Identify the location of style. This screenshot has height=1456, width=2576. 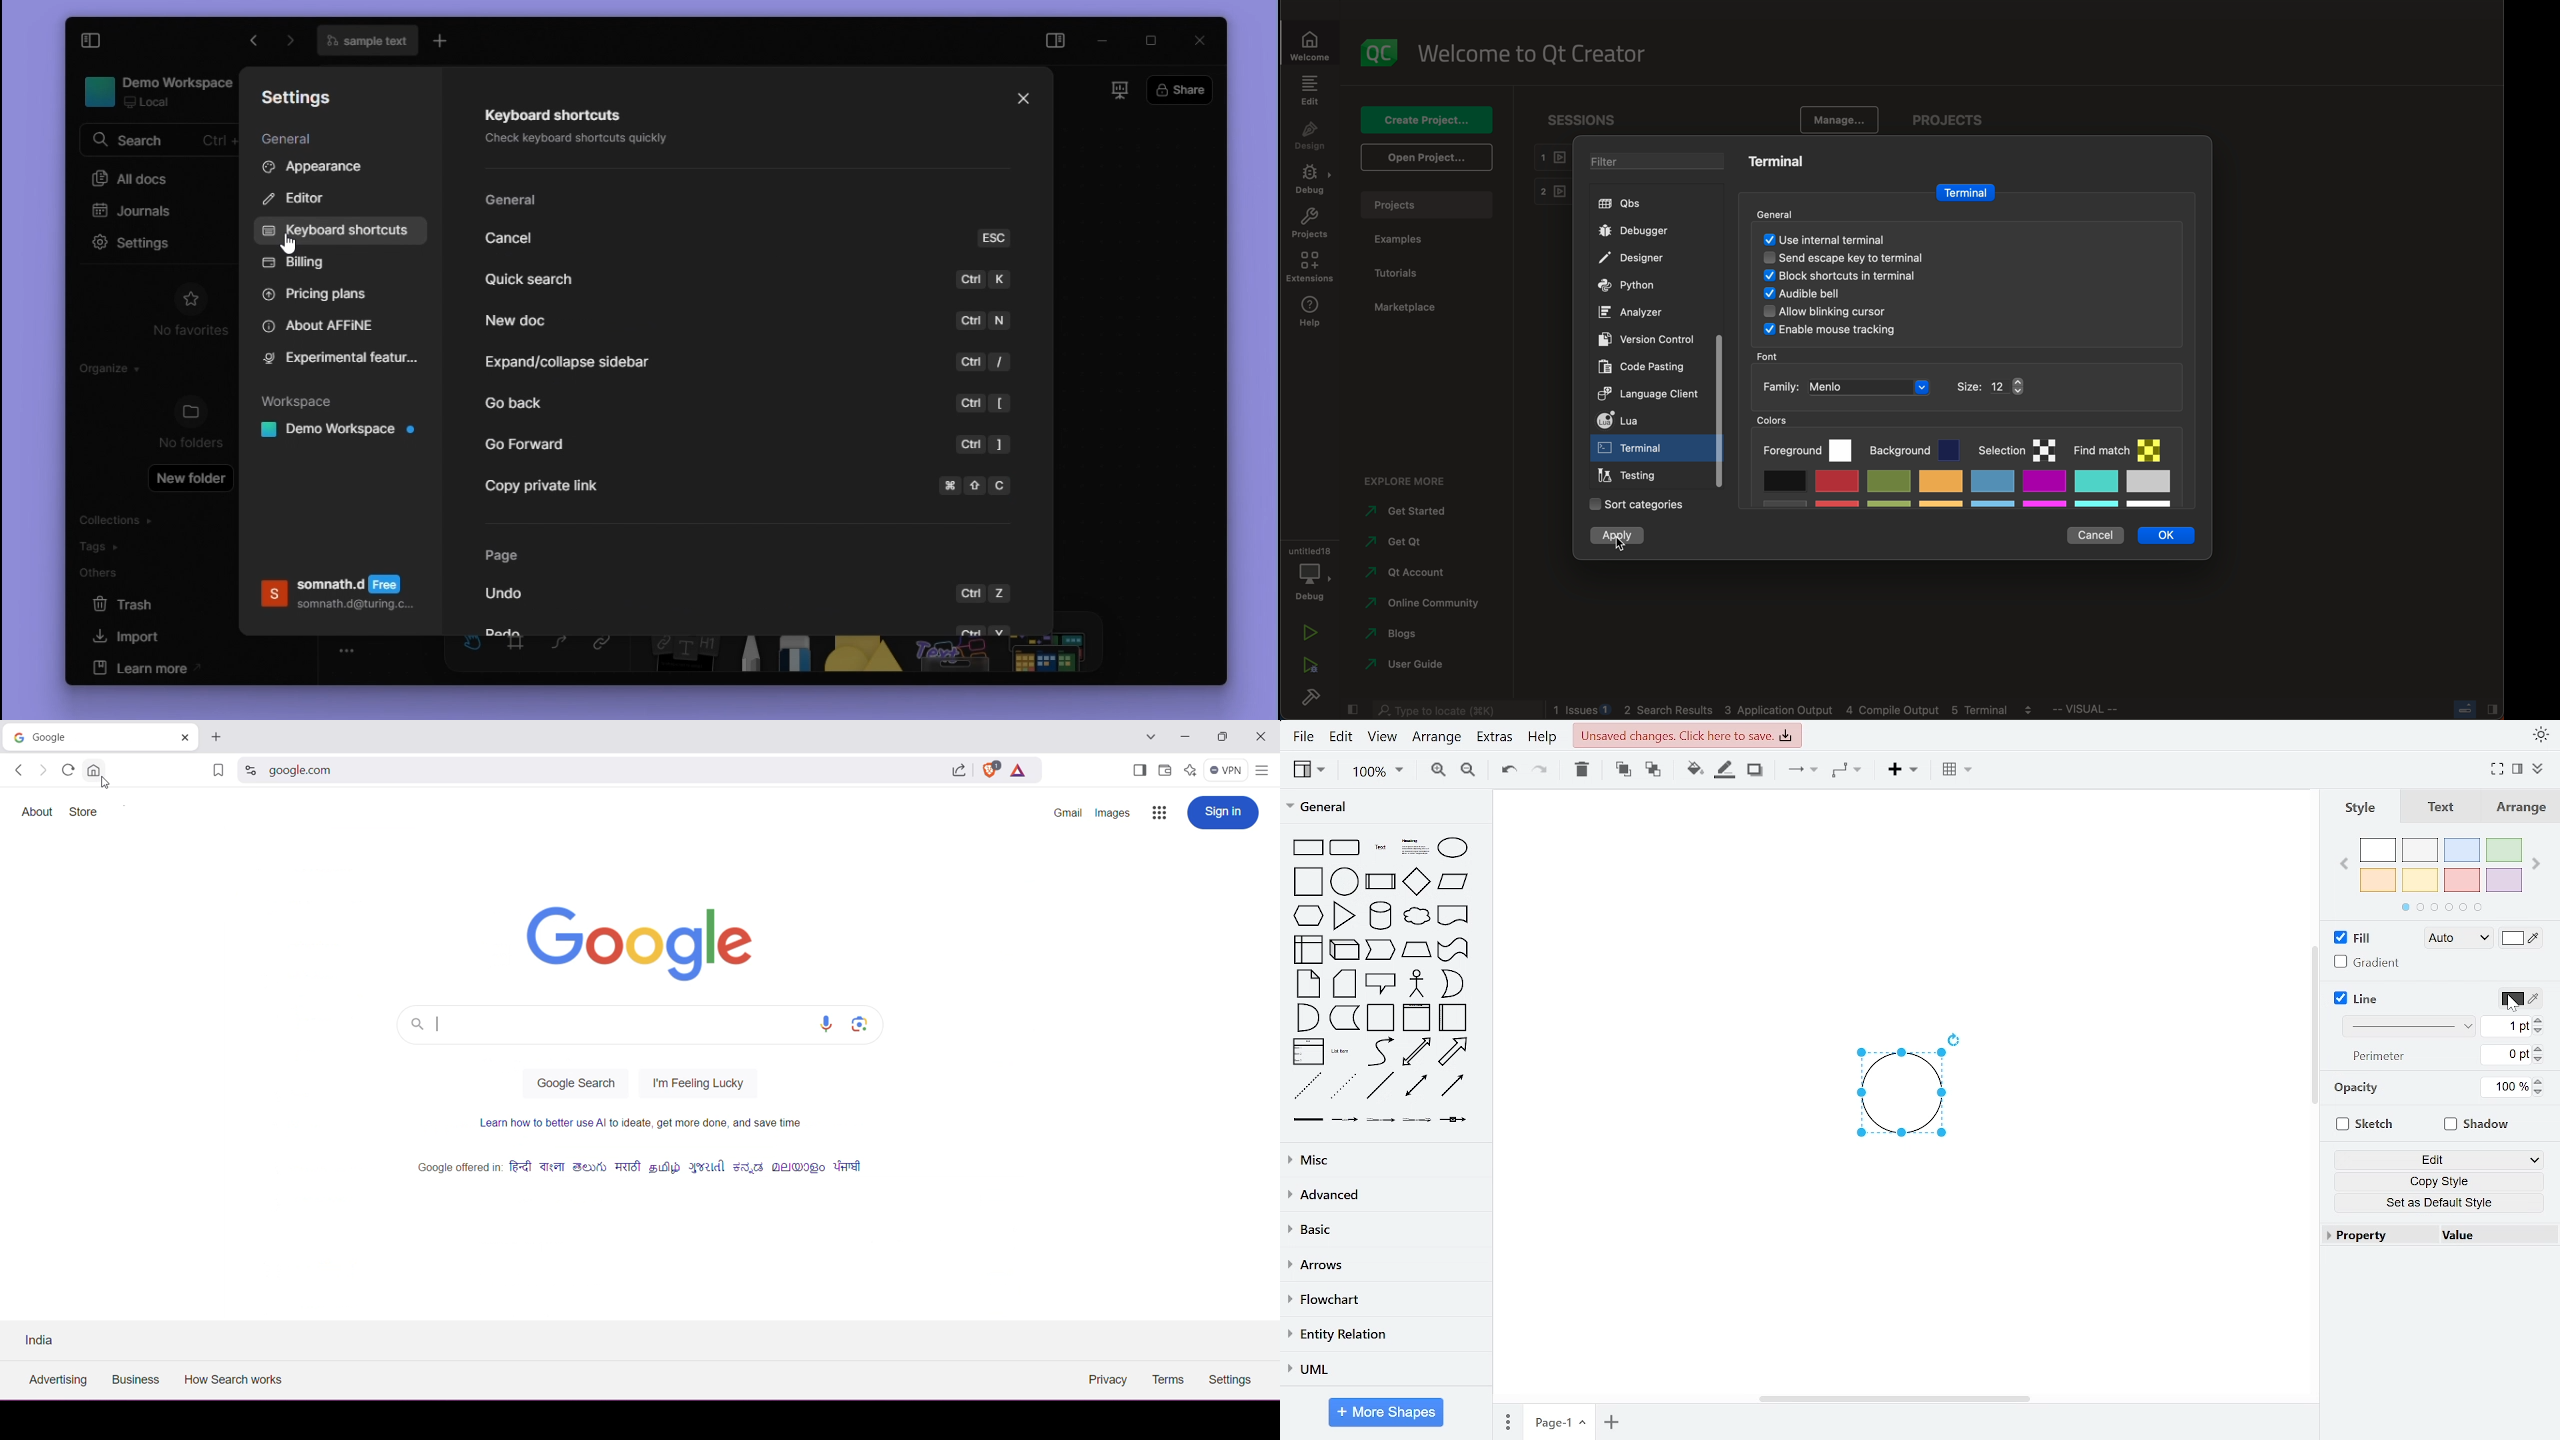
(2362, 808).